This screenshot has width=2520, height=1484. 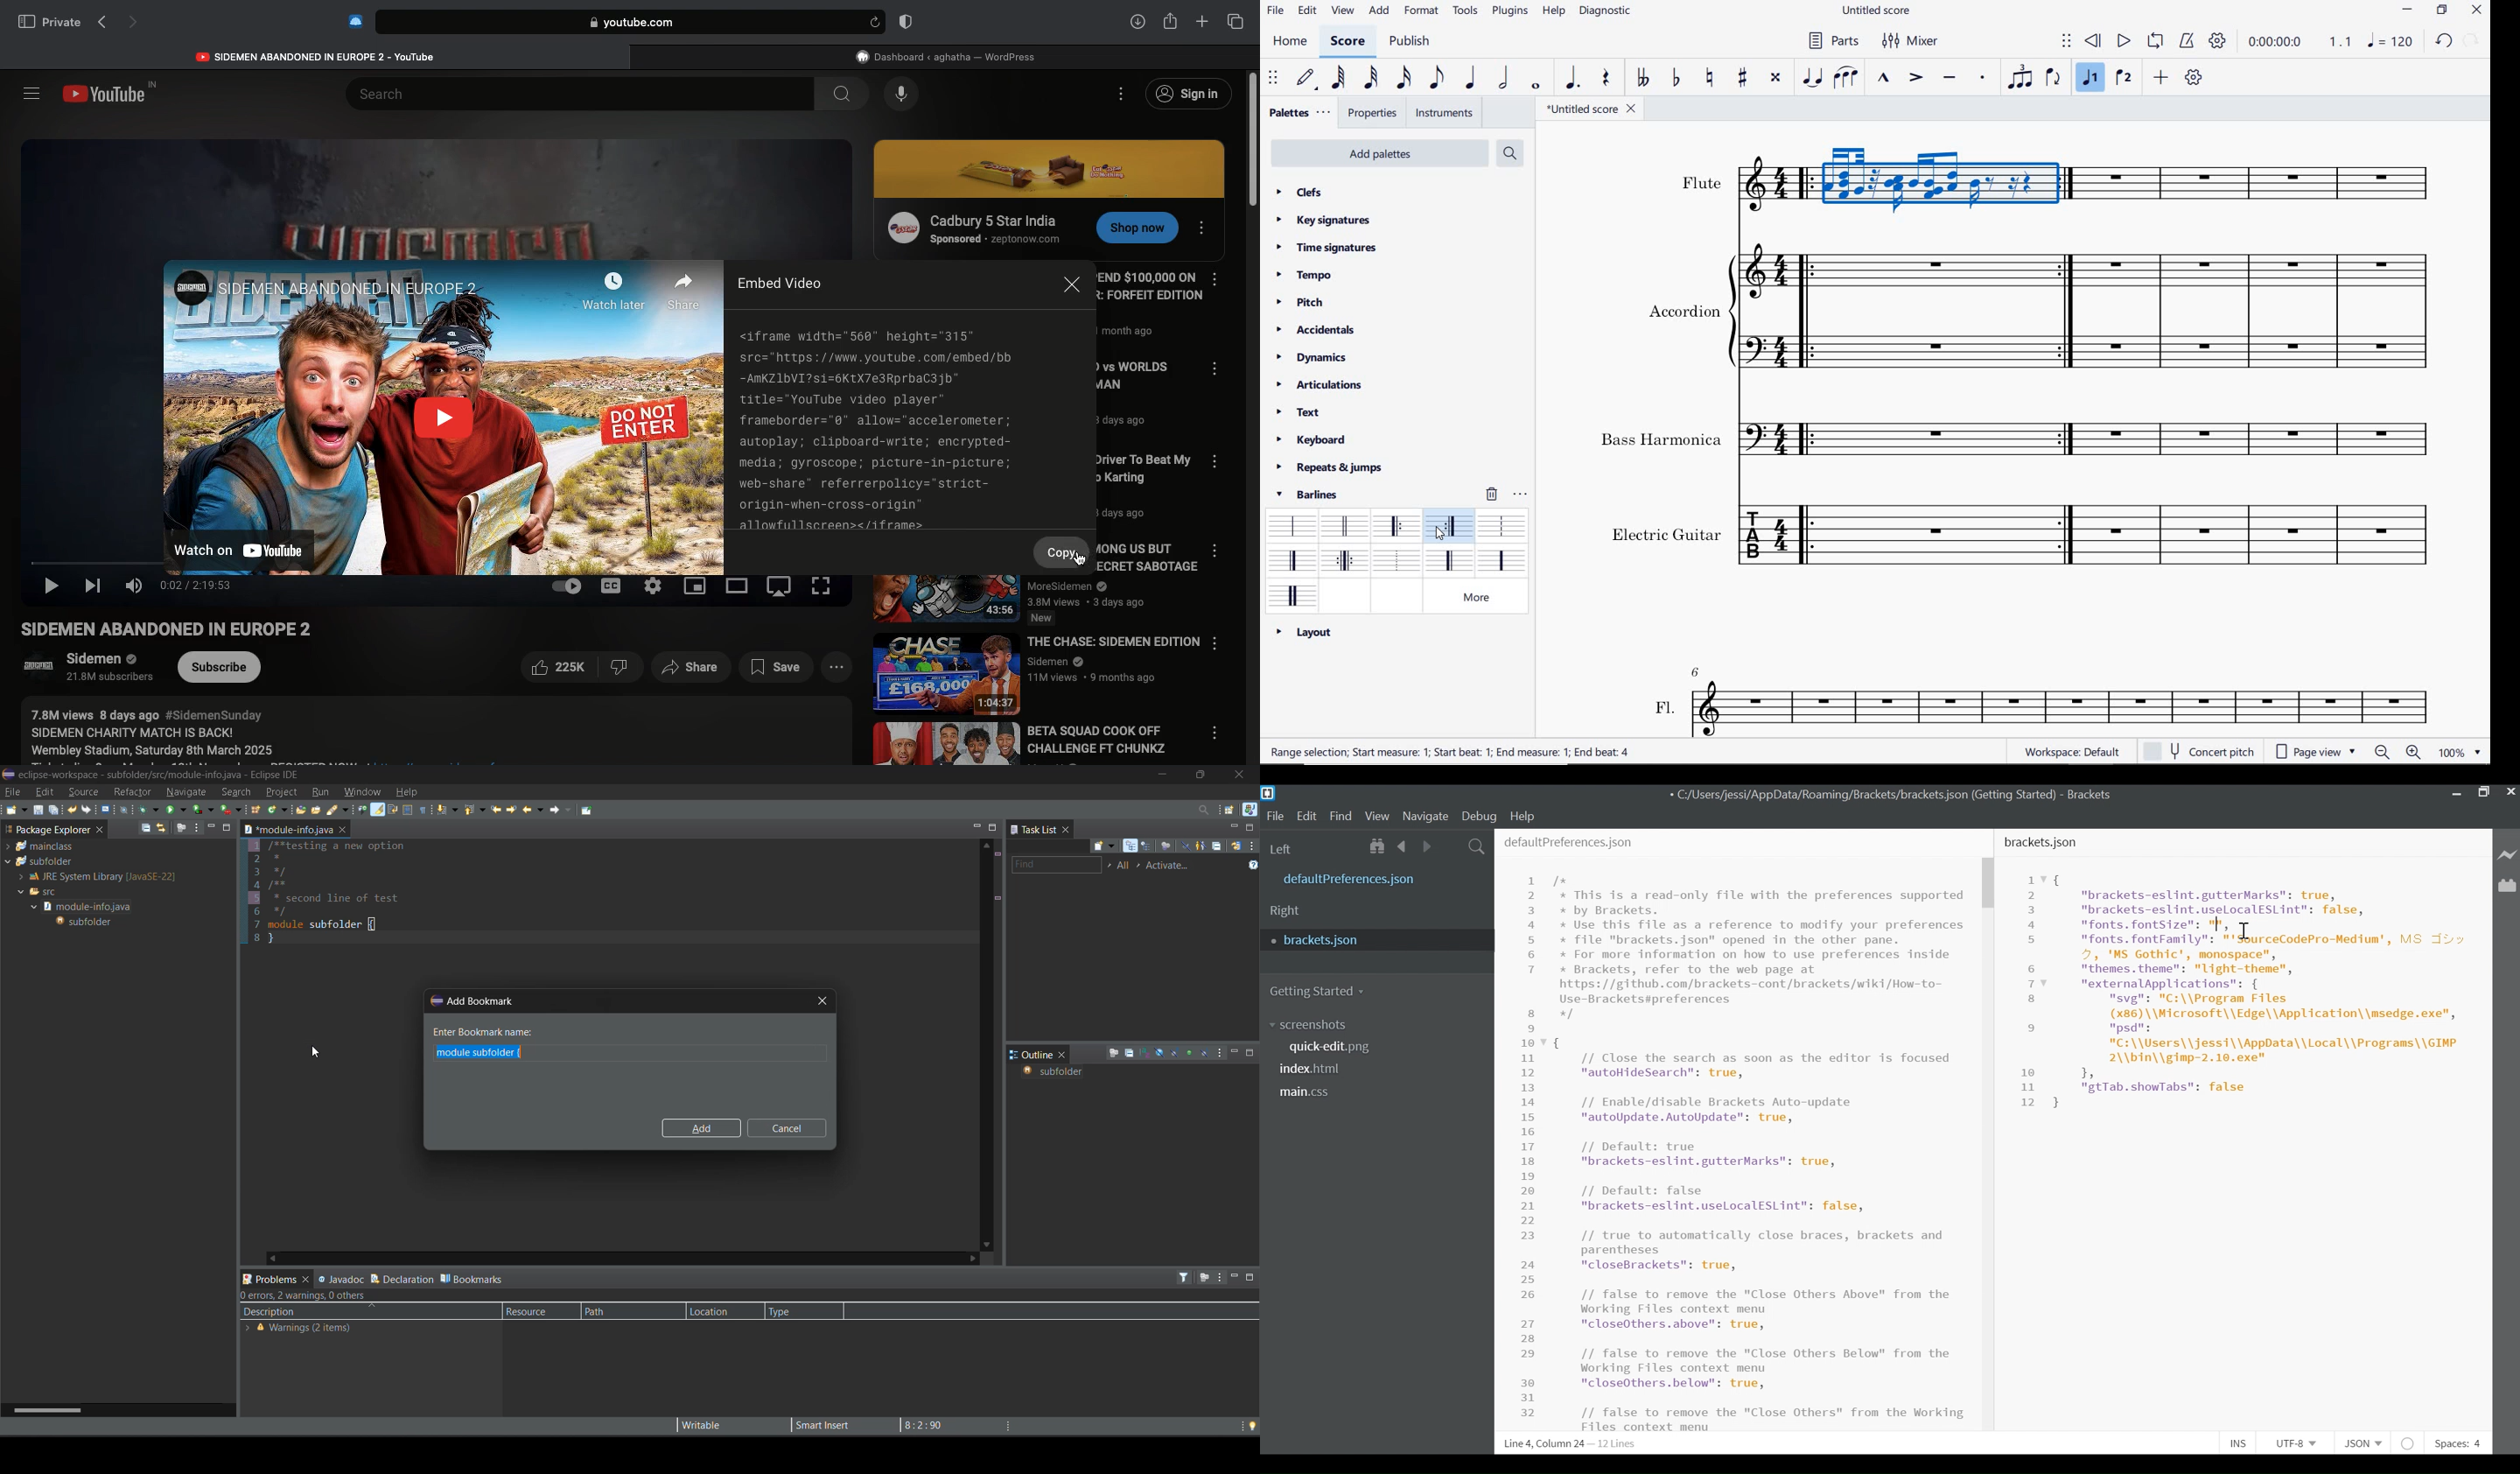 What do you see at coordinates (1809, 536) in the screenshot?
I see `left (start) repeat sign added` at bounding box center [1809, 536].